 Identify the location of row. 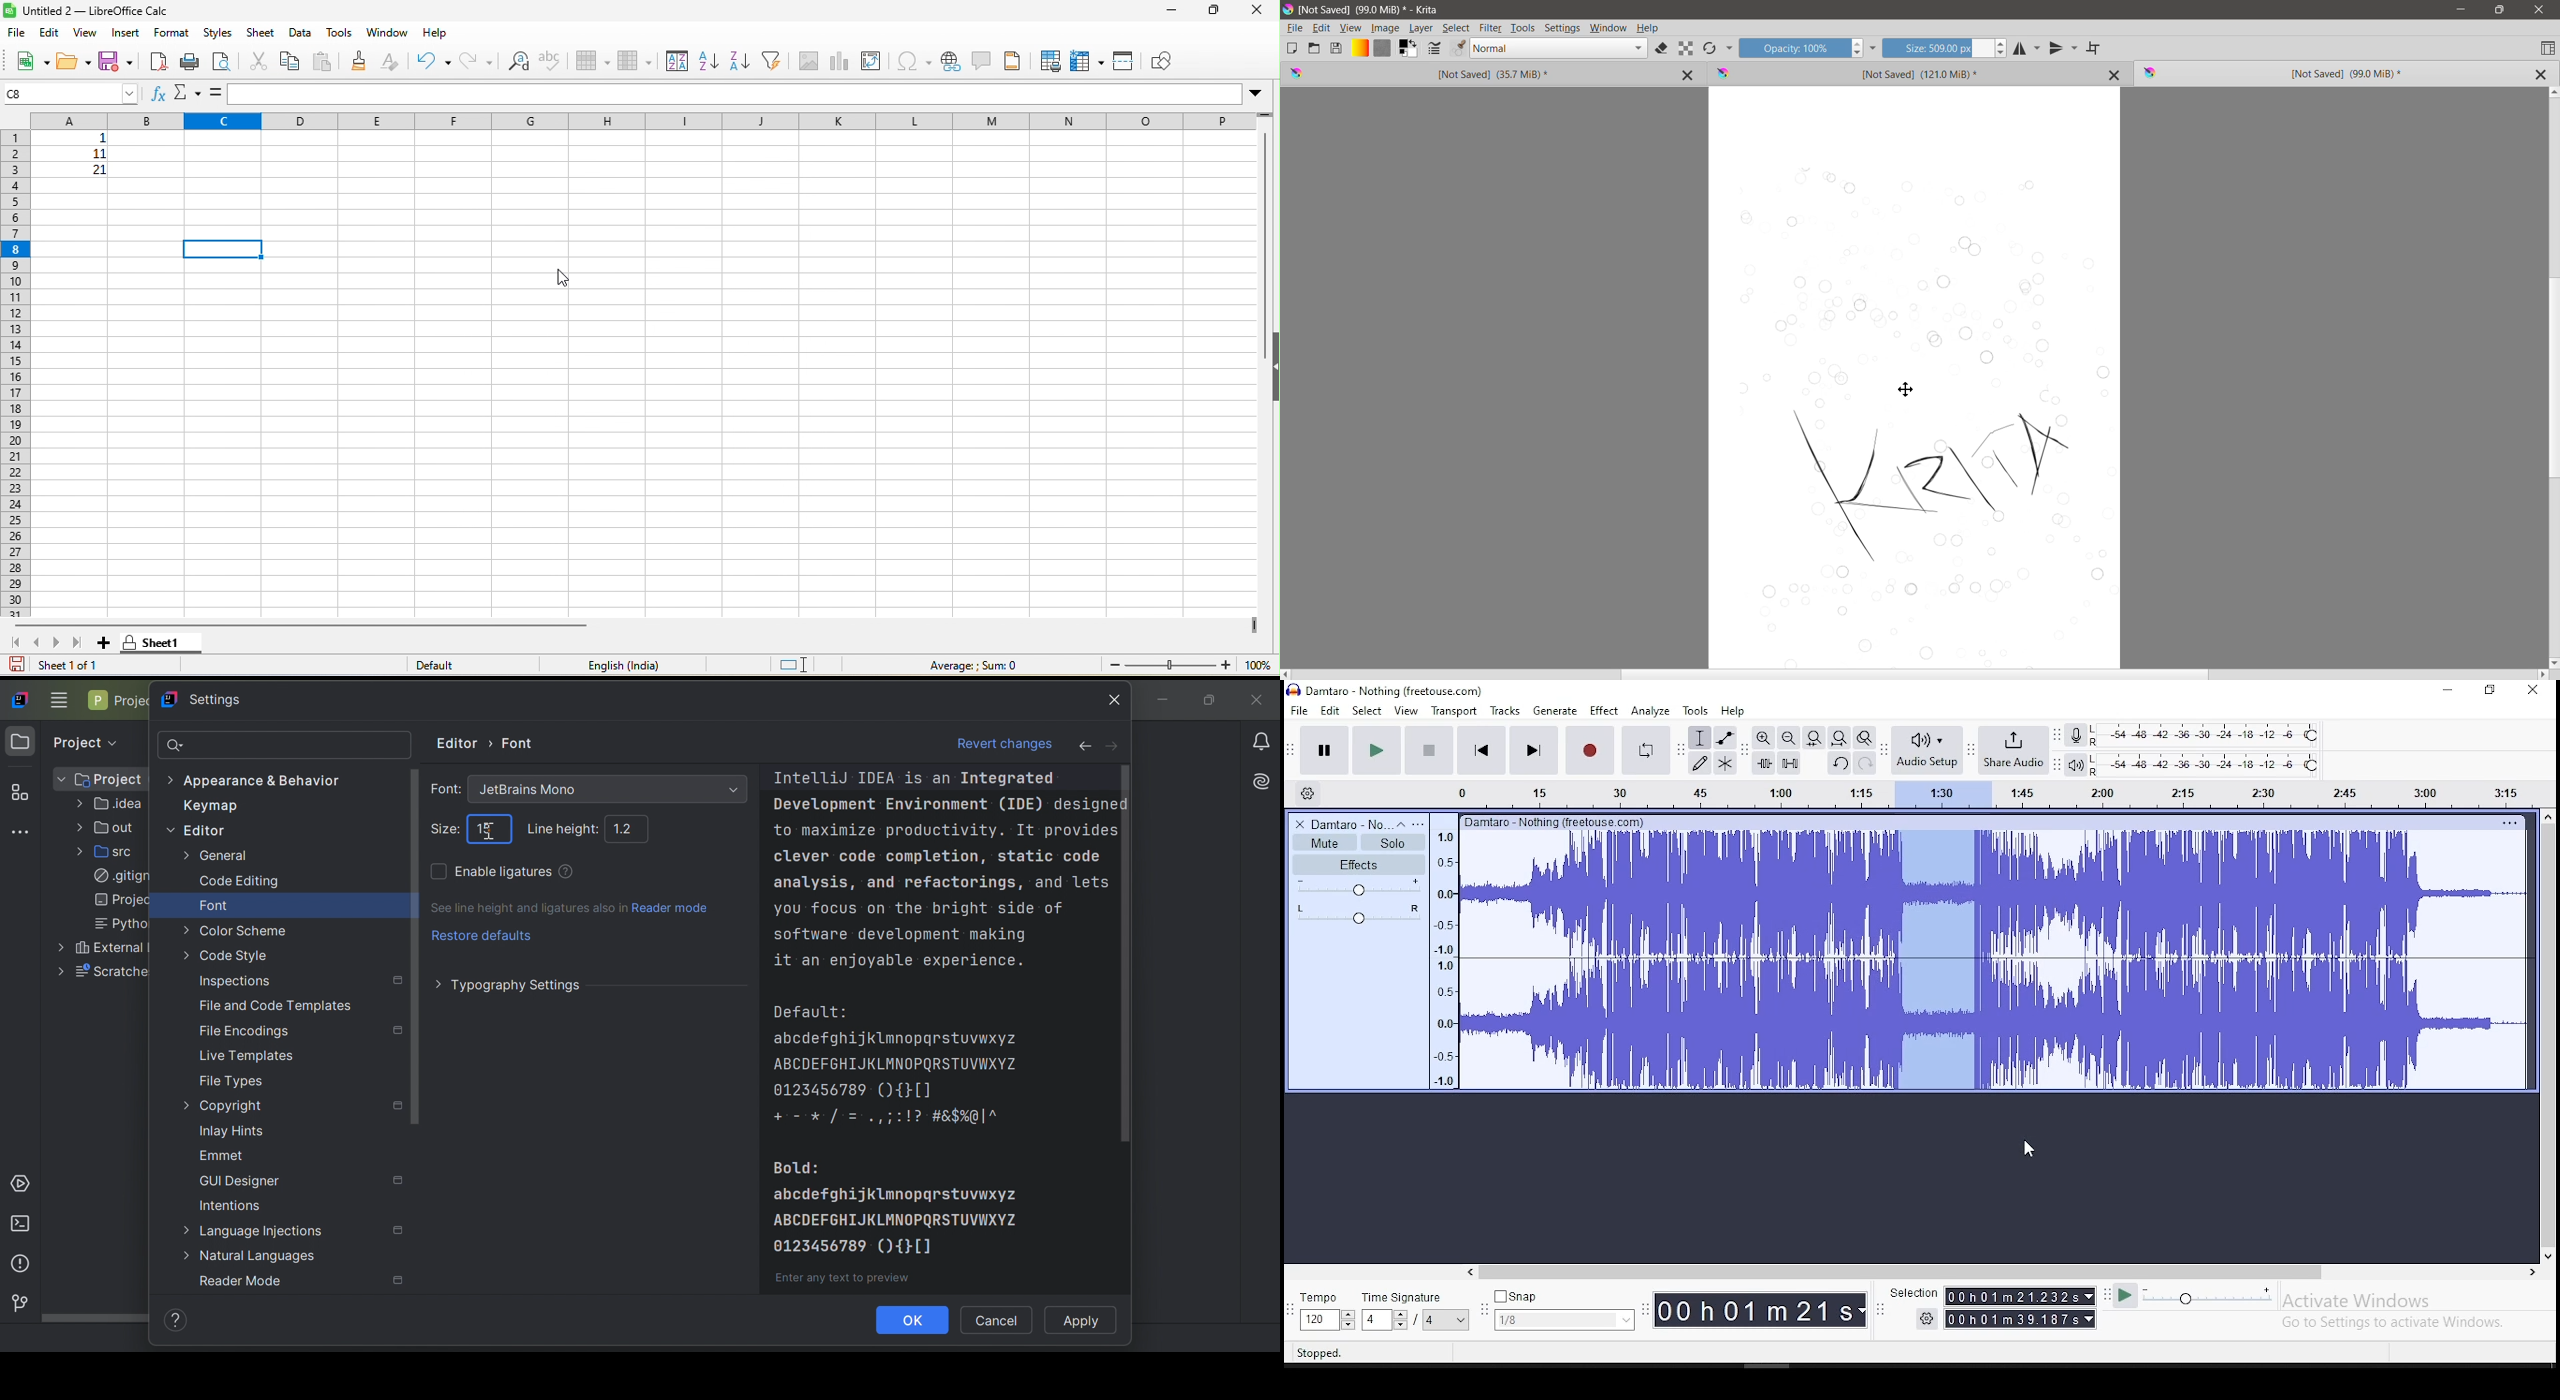
(602, 59).